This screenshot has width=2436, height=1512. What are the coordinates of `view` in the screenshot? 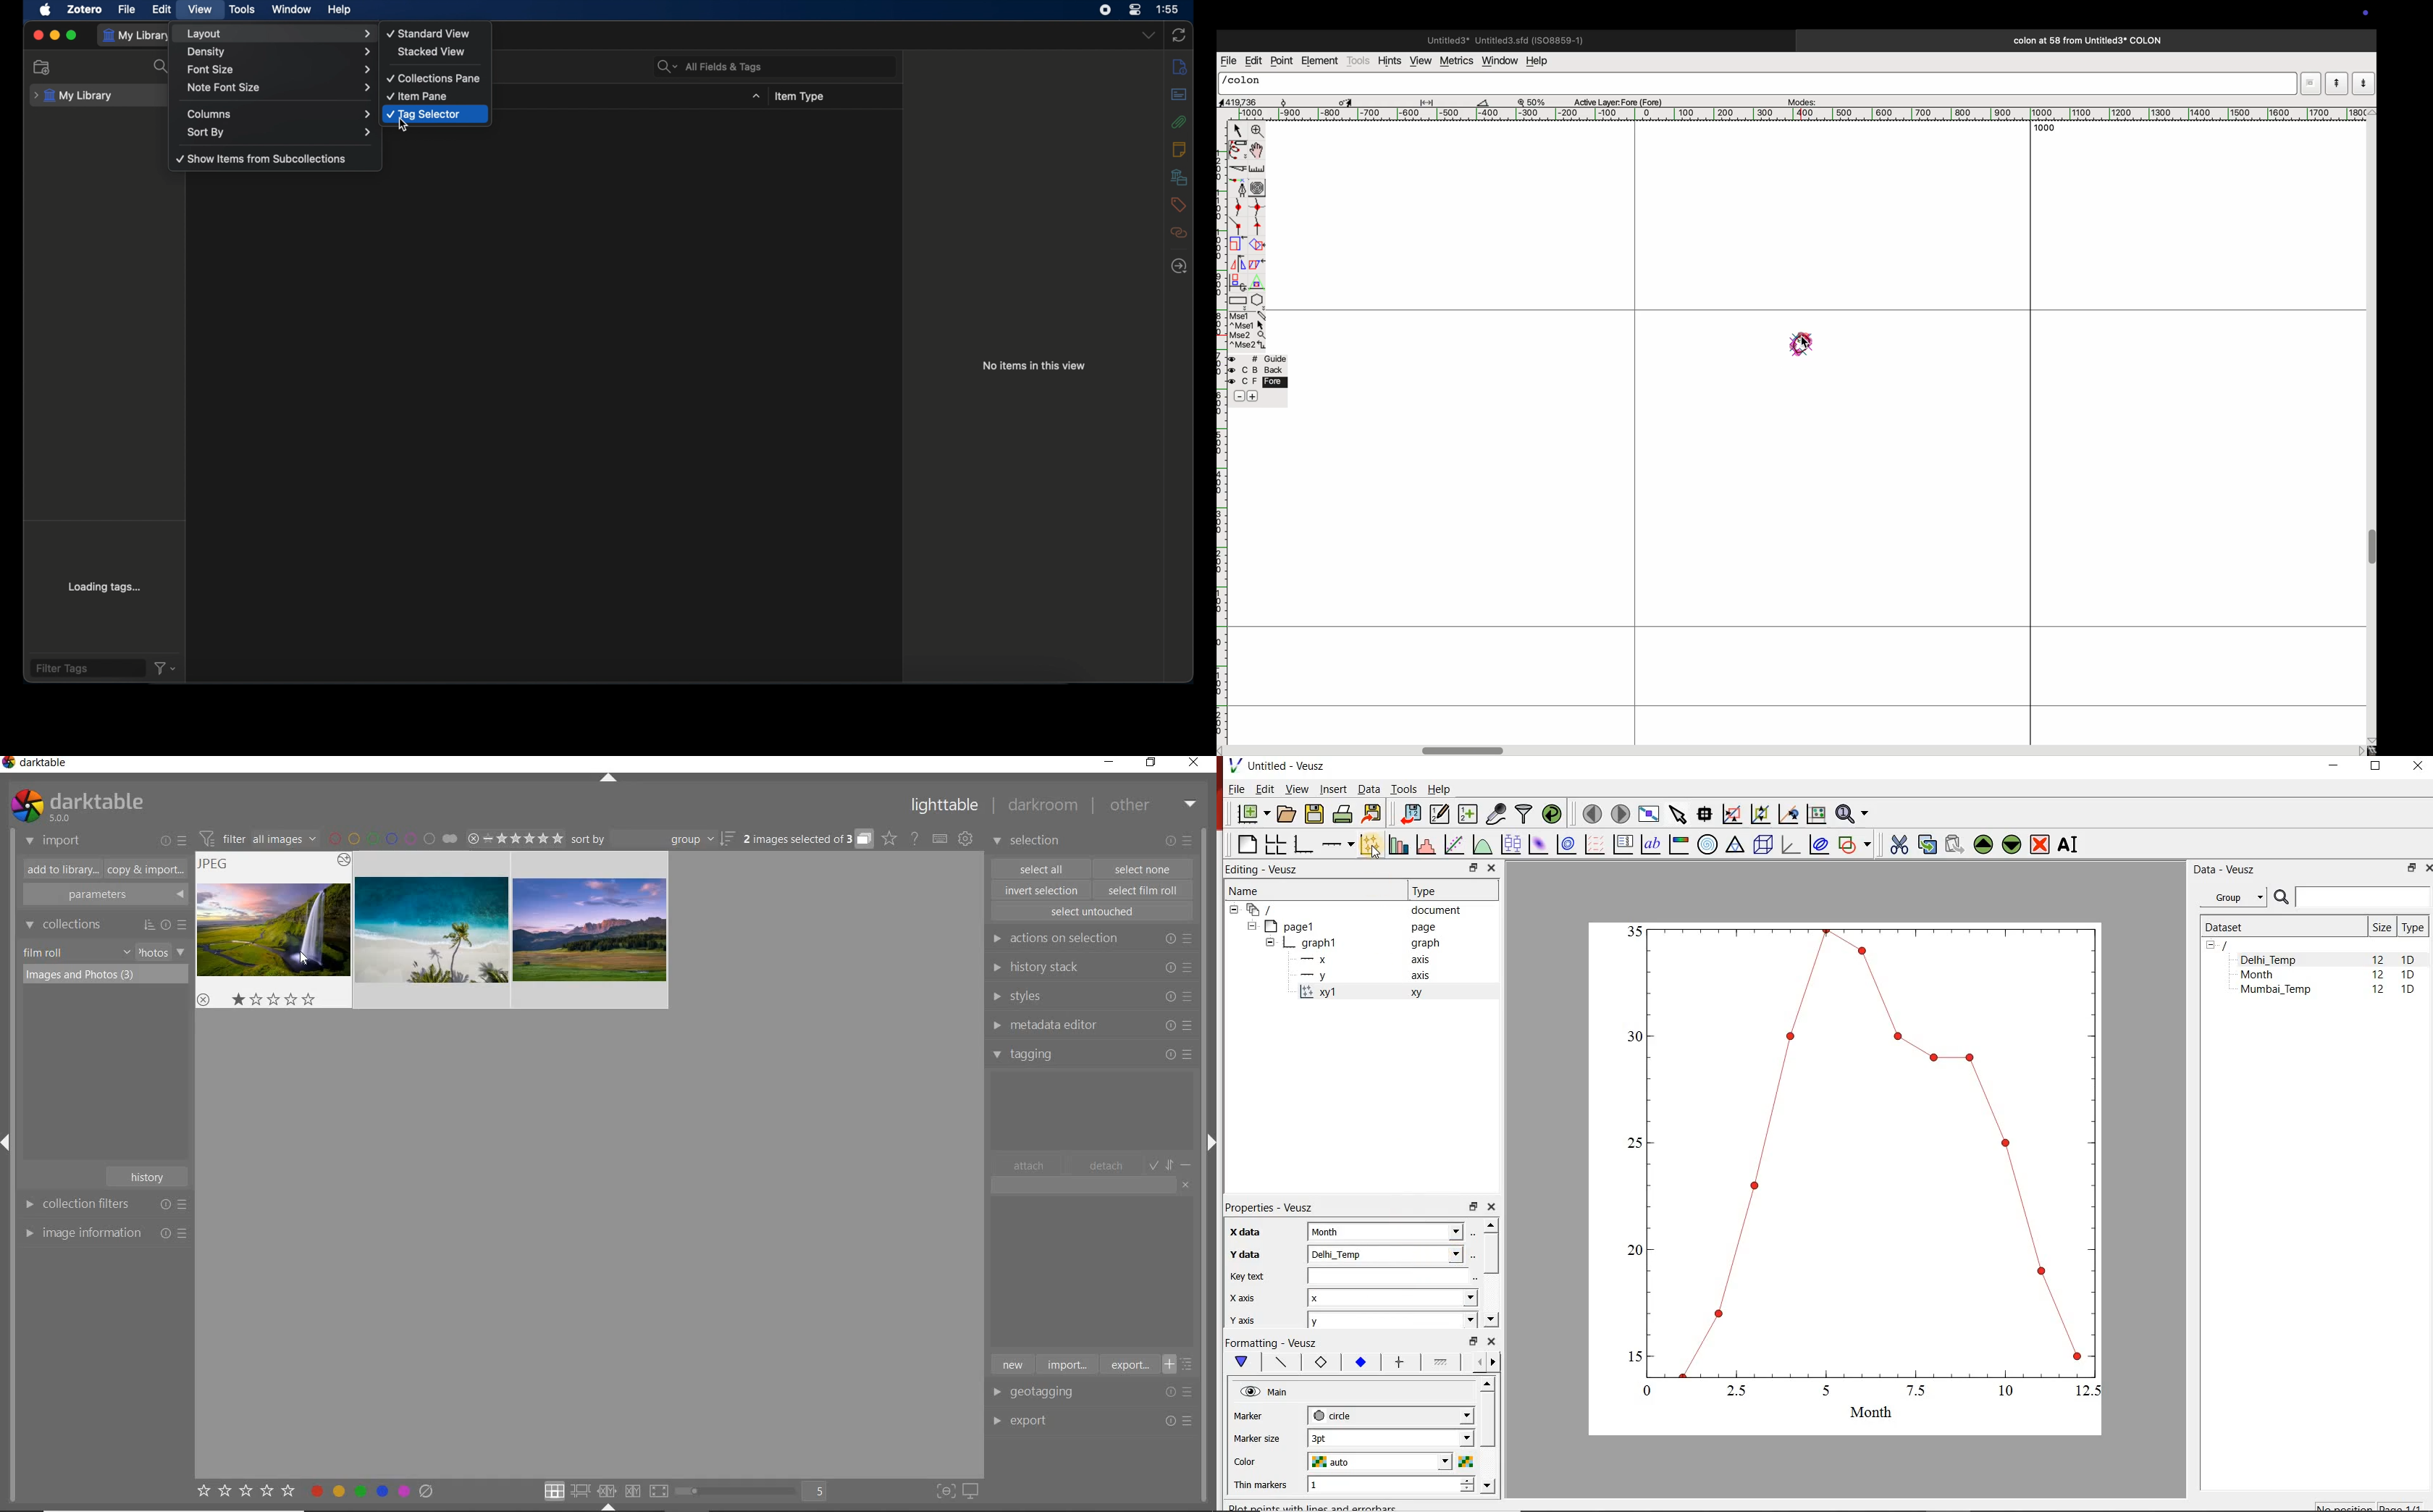 It's located at (1419, 61).